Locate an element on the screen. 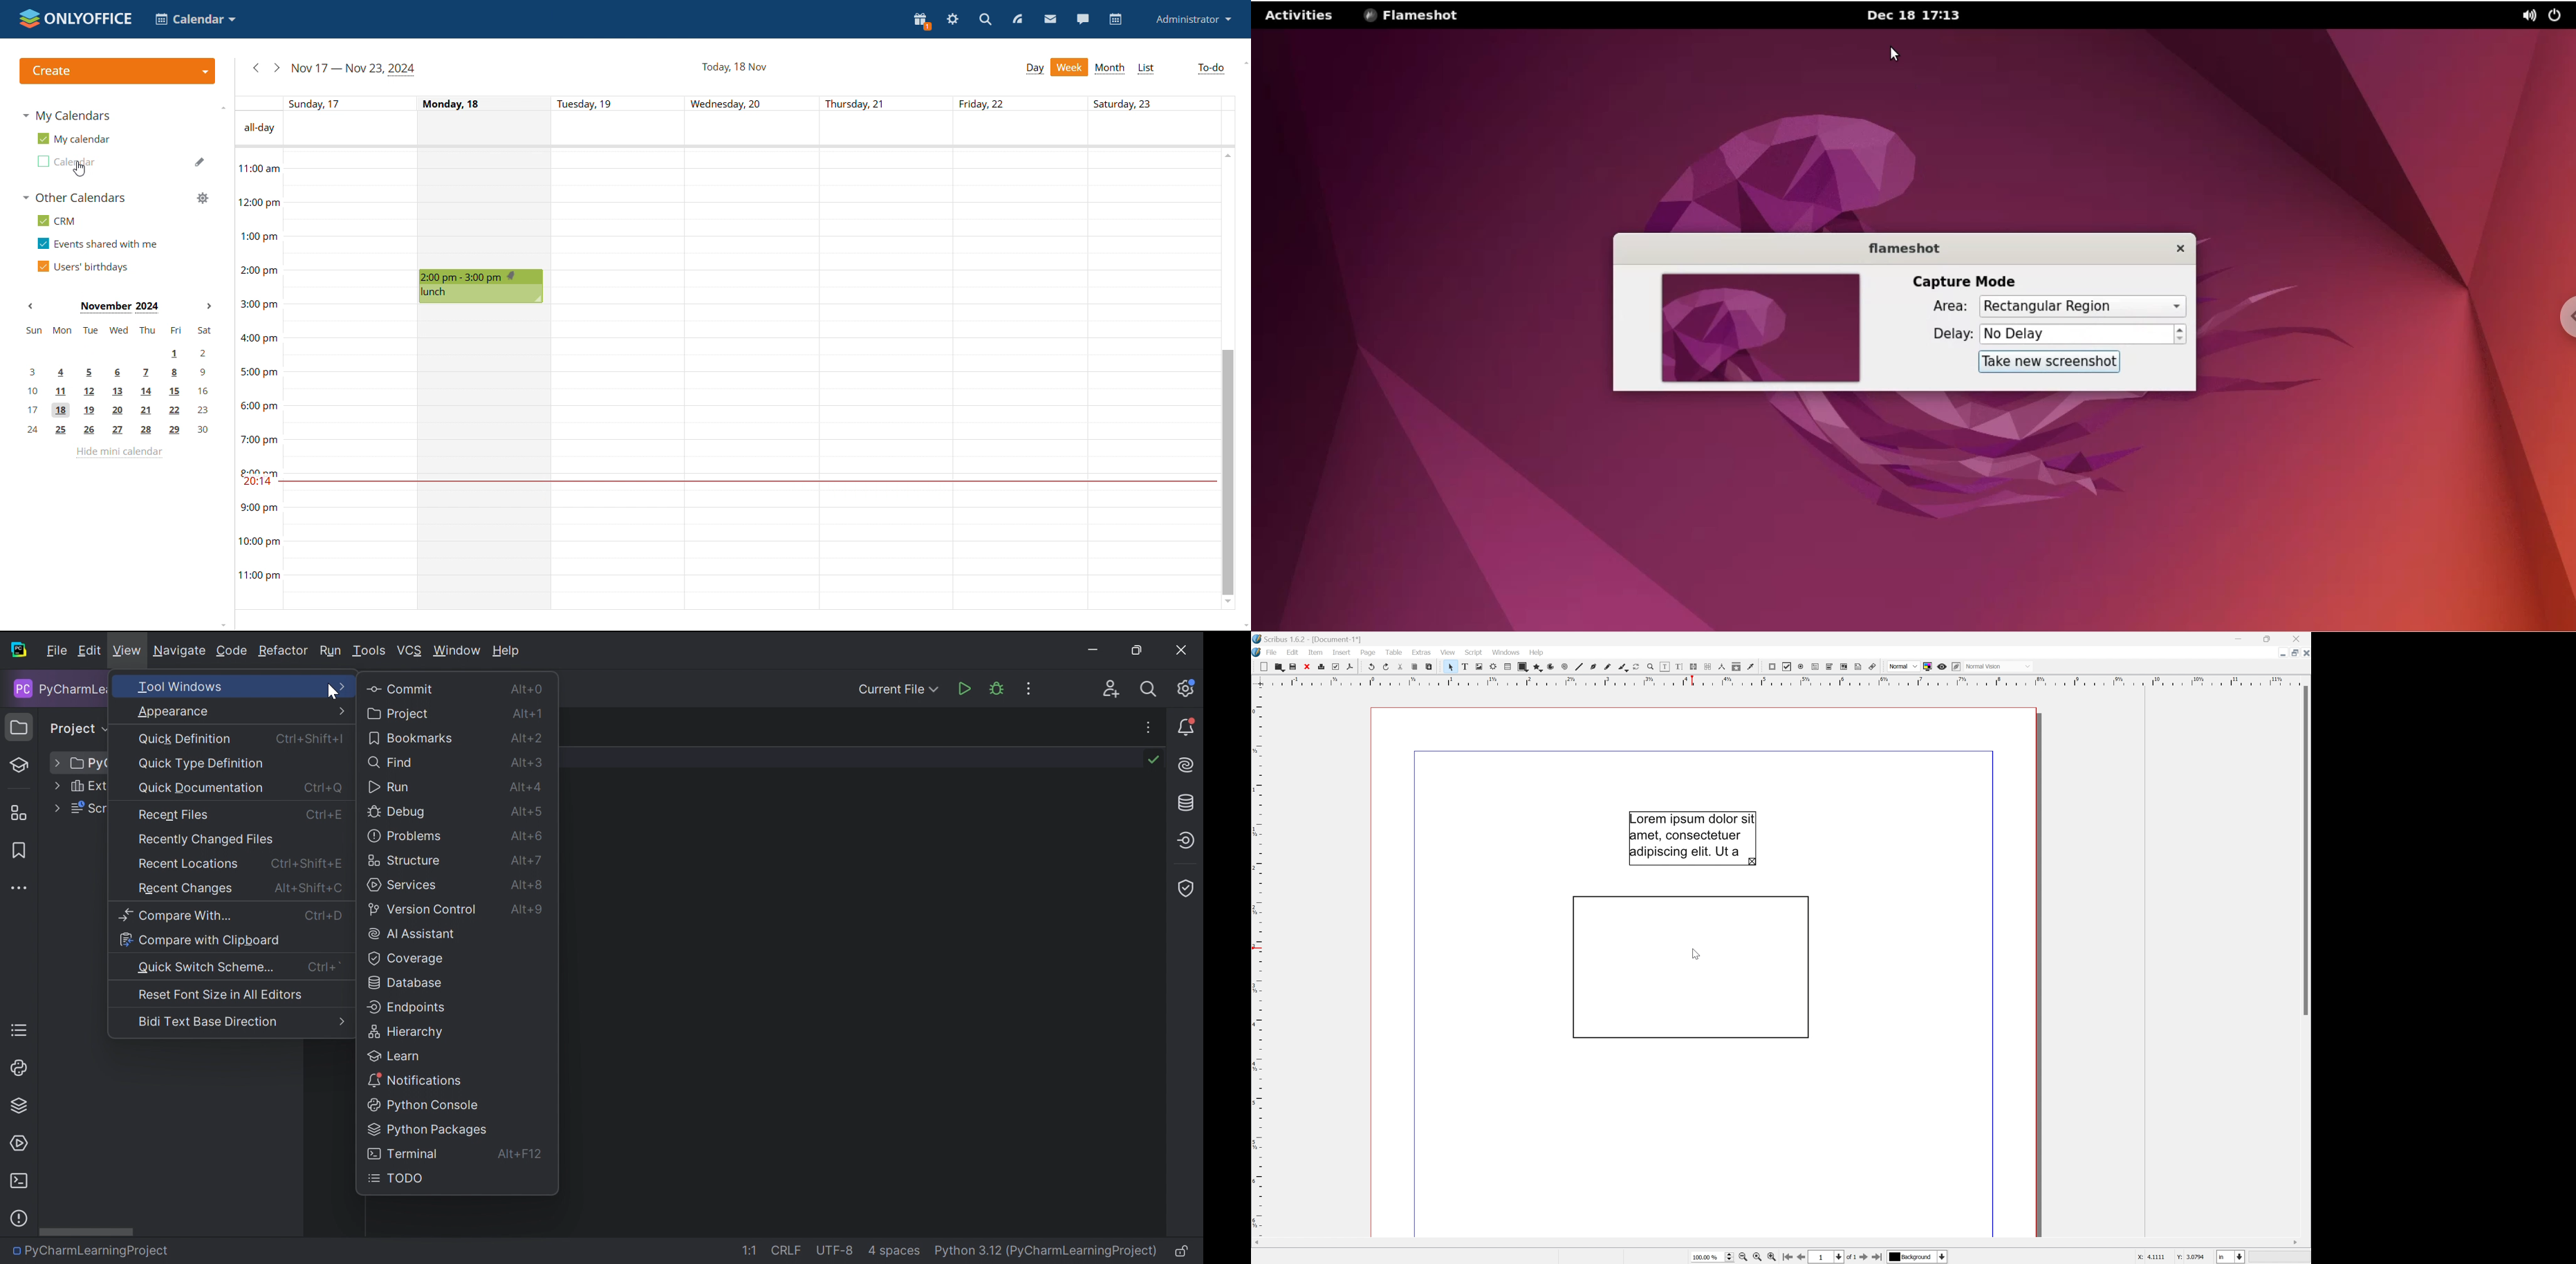  Line is located at coordinates (1578, 667).